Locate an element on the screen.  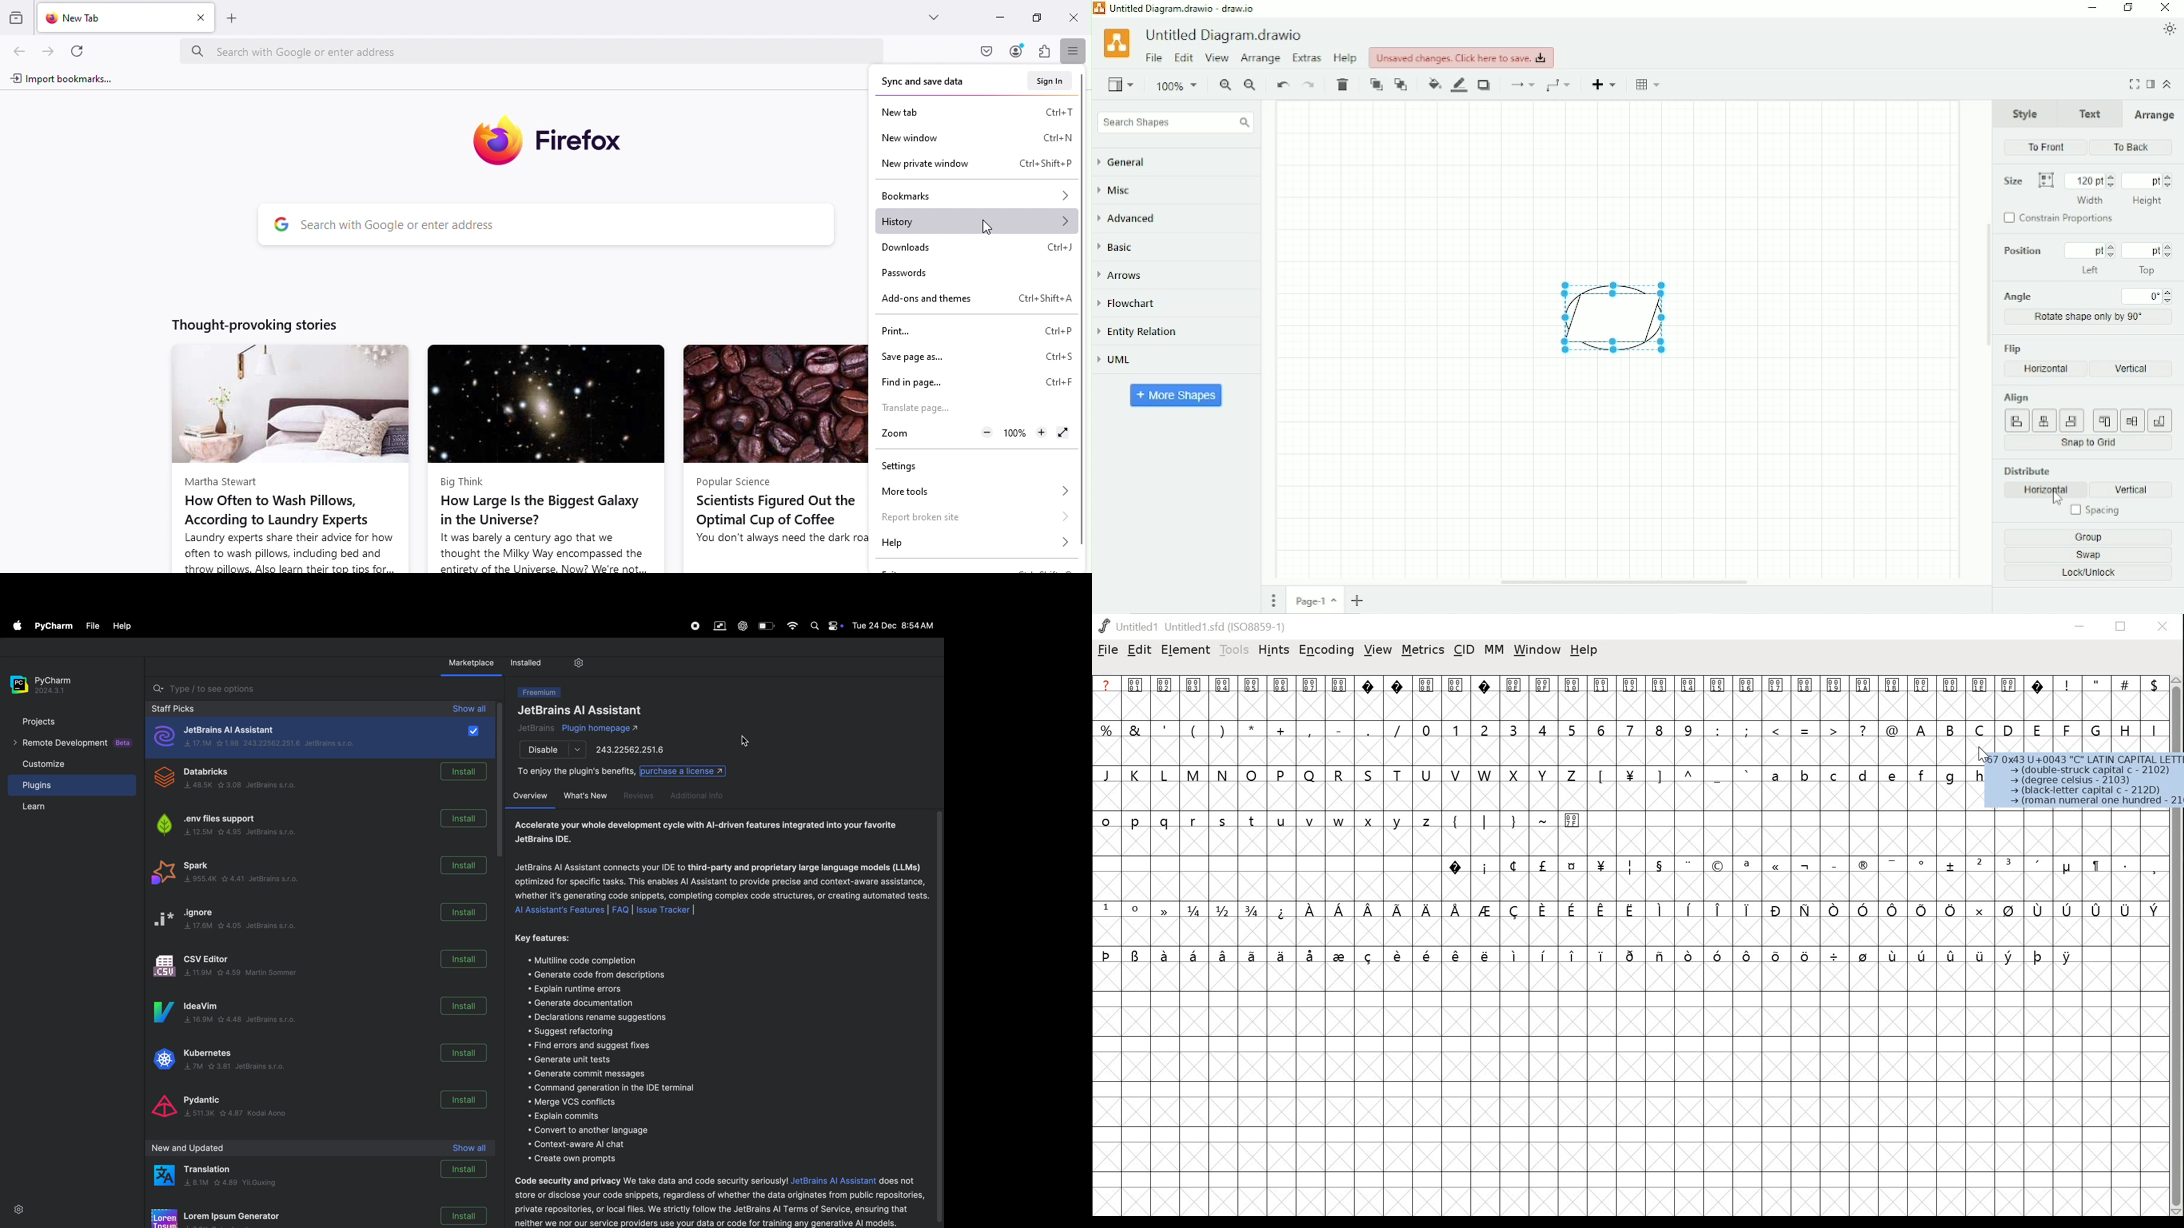
show all is located at coordinates (468, 1153).